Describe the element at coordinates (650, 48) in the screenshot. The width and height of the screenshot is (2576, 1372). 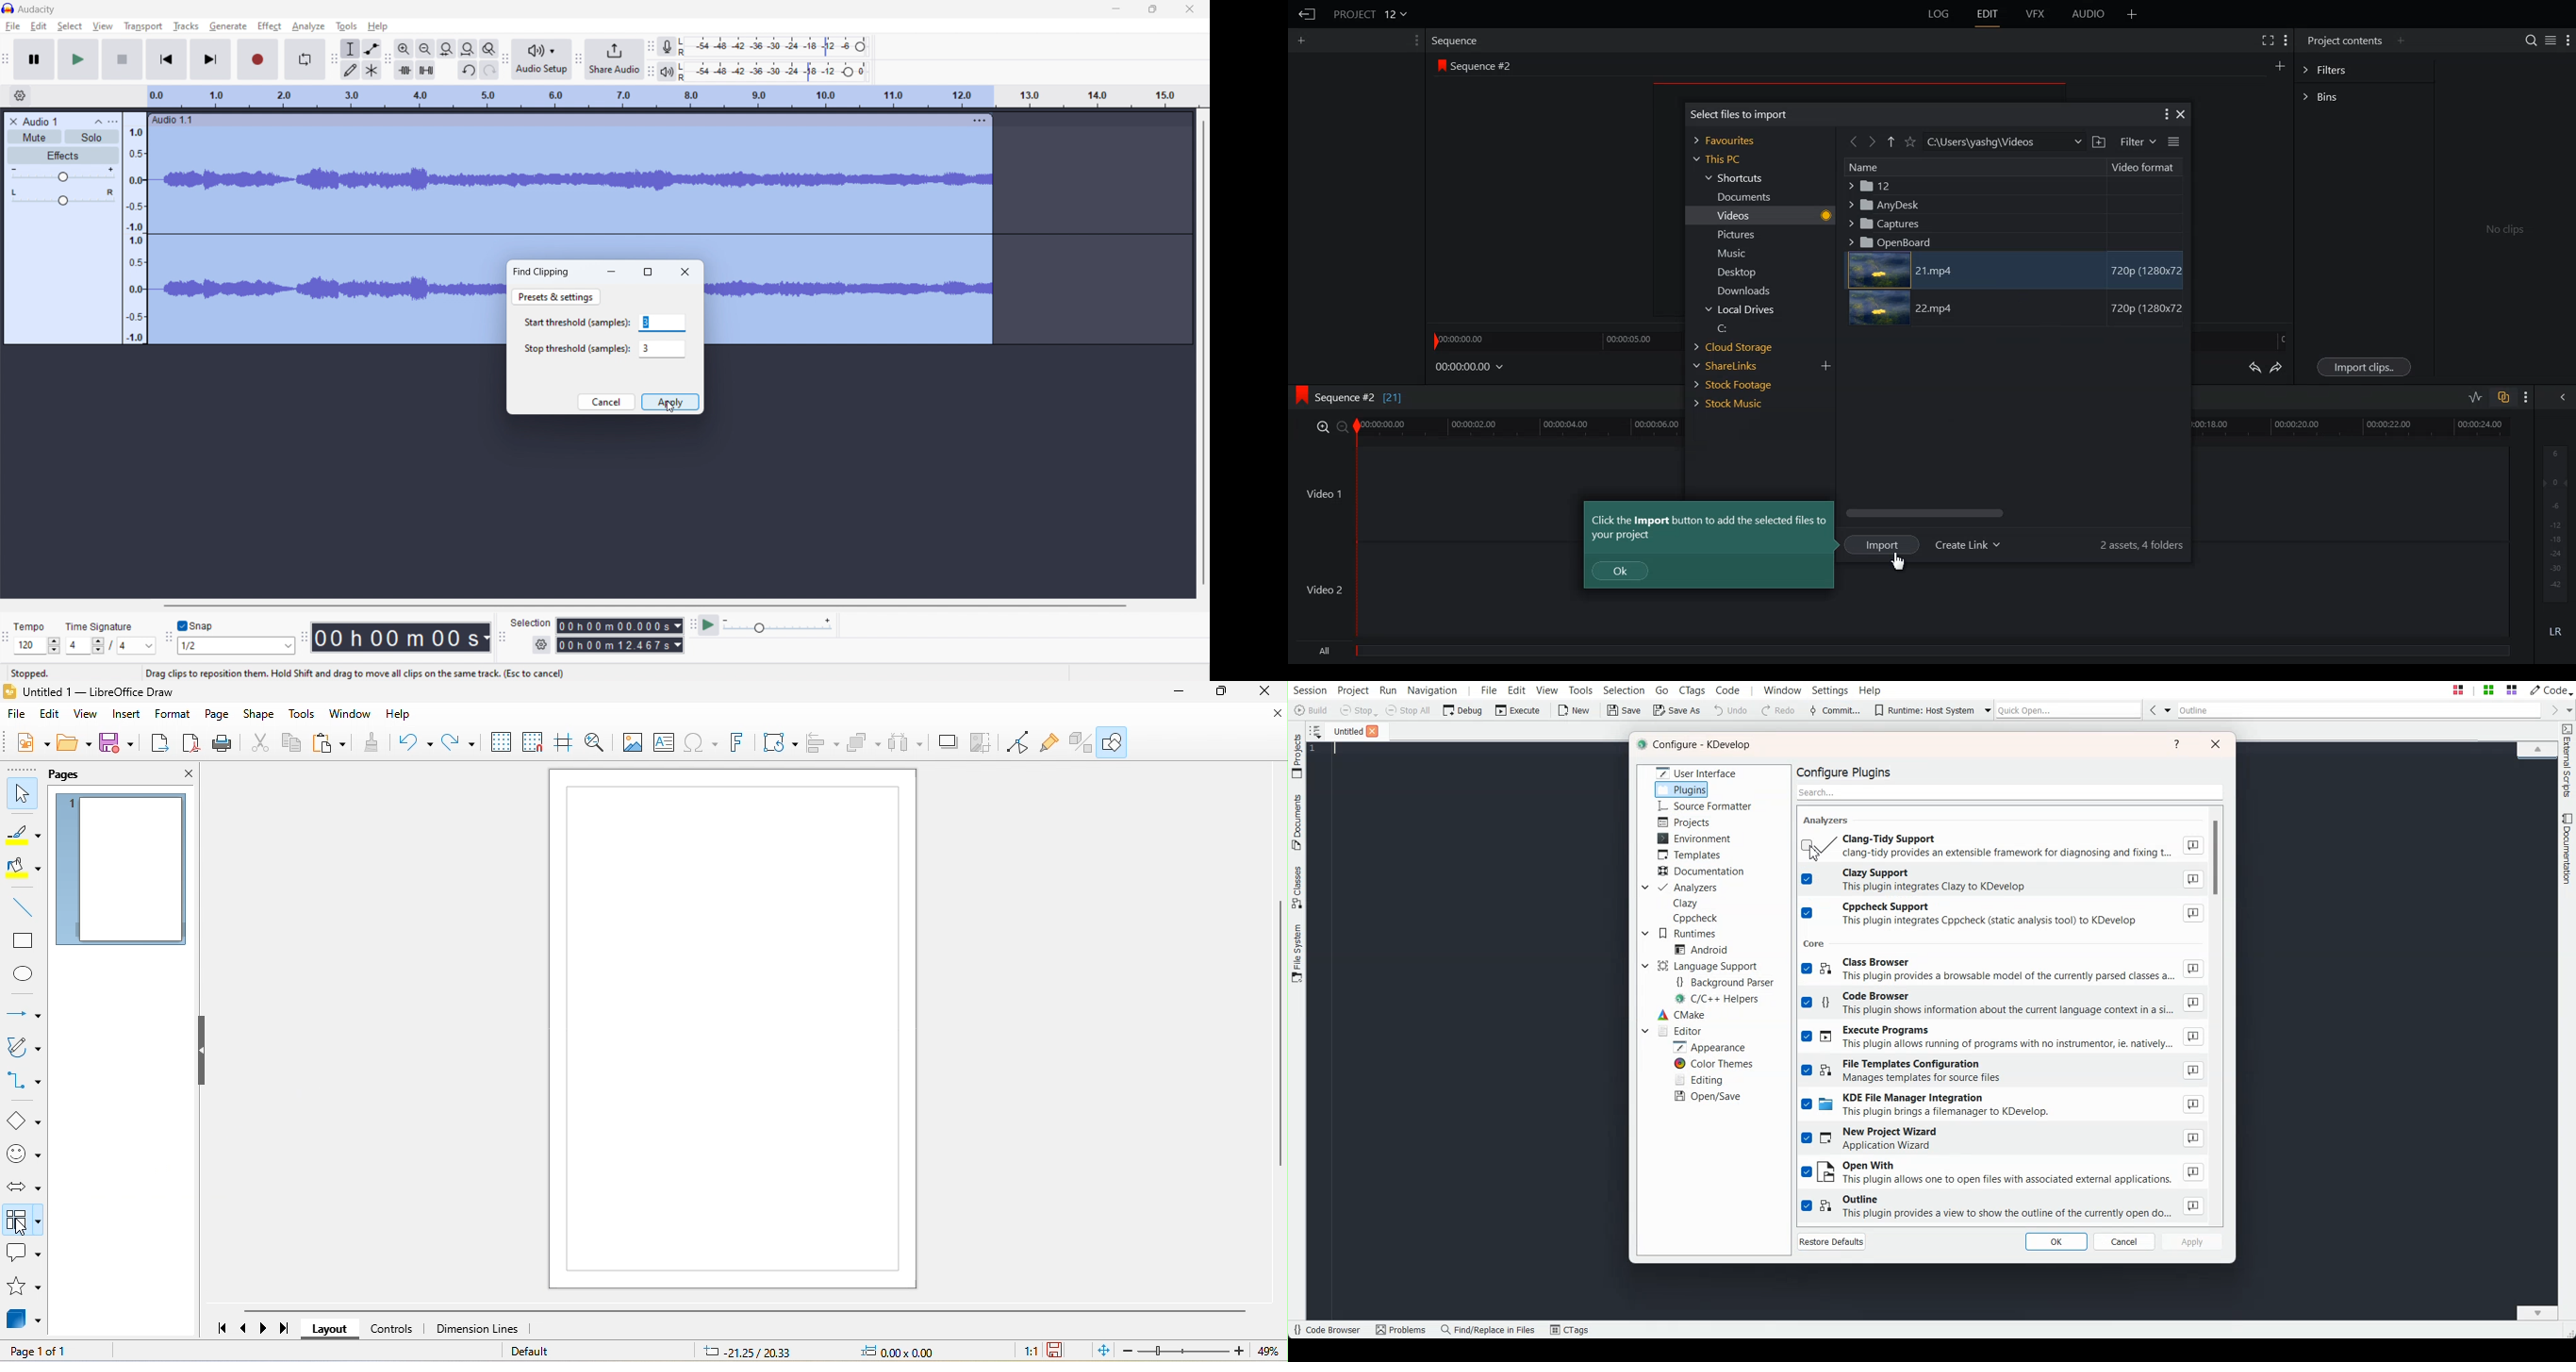
I see `recording meter toolbar` at that location.